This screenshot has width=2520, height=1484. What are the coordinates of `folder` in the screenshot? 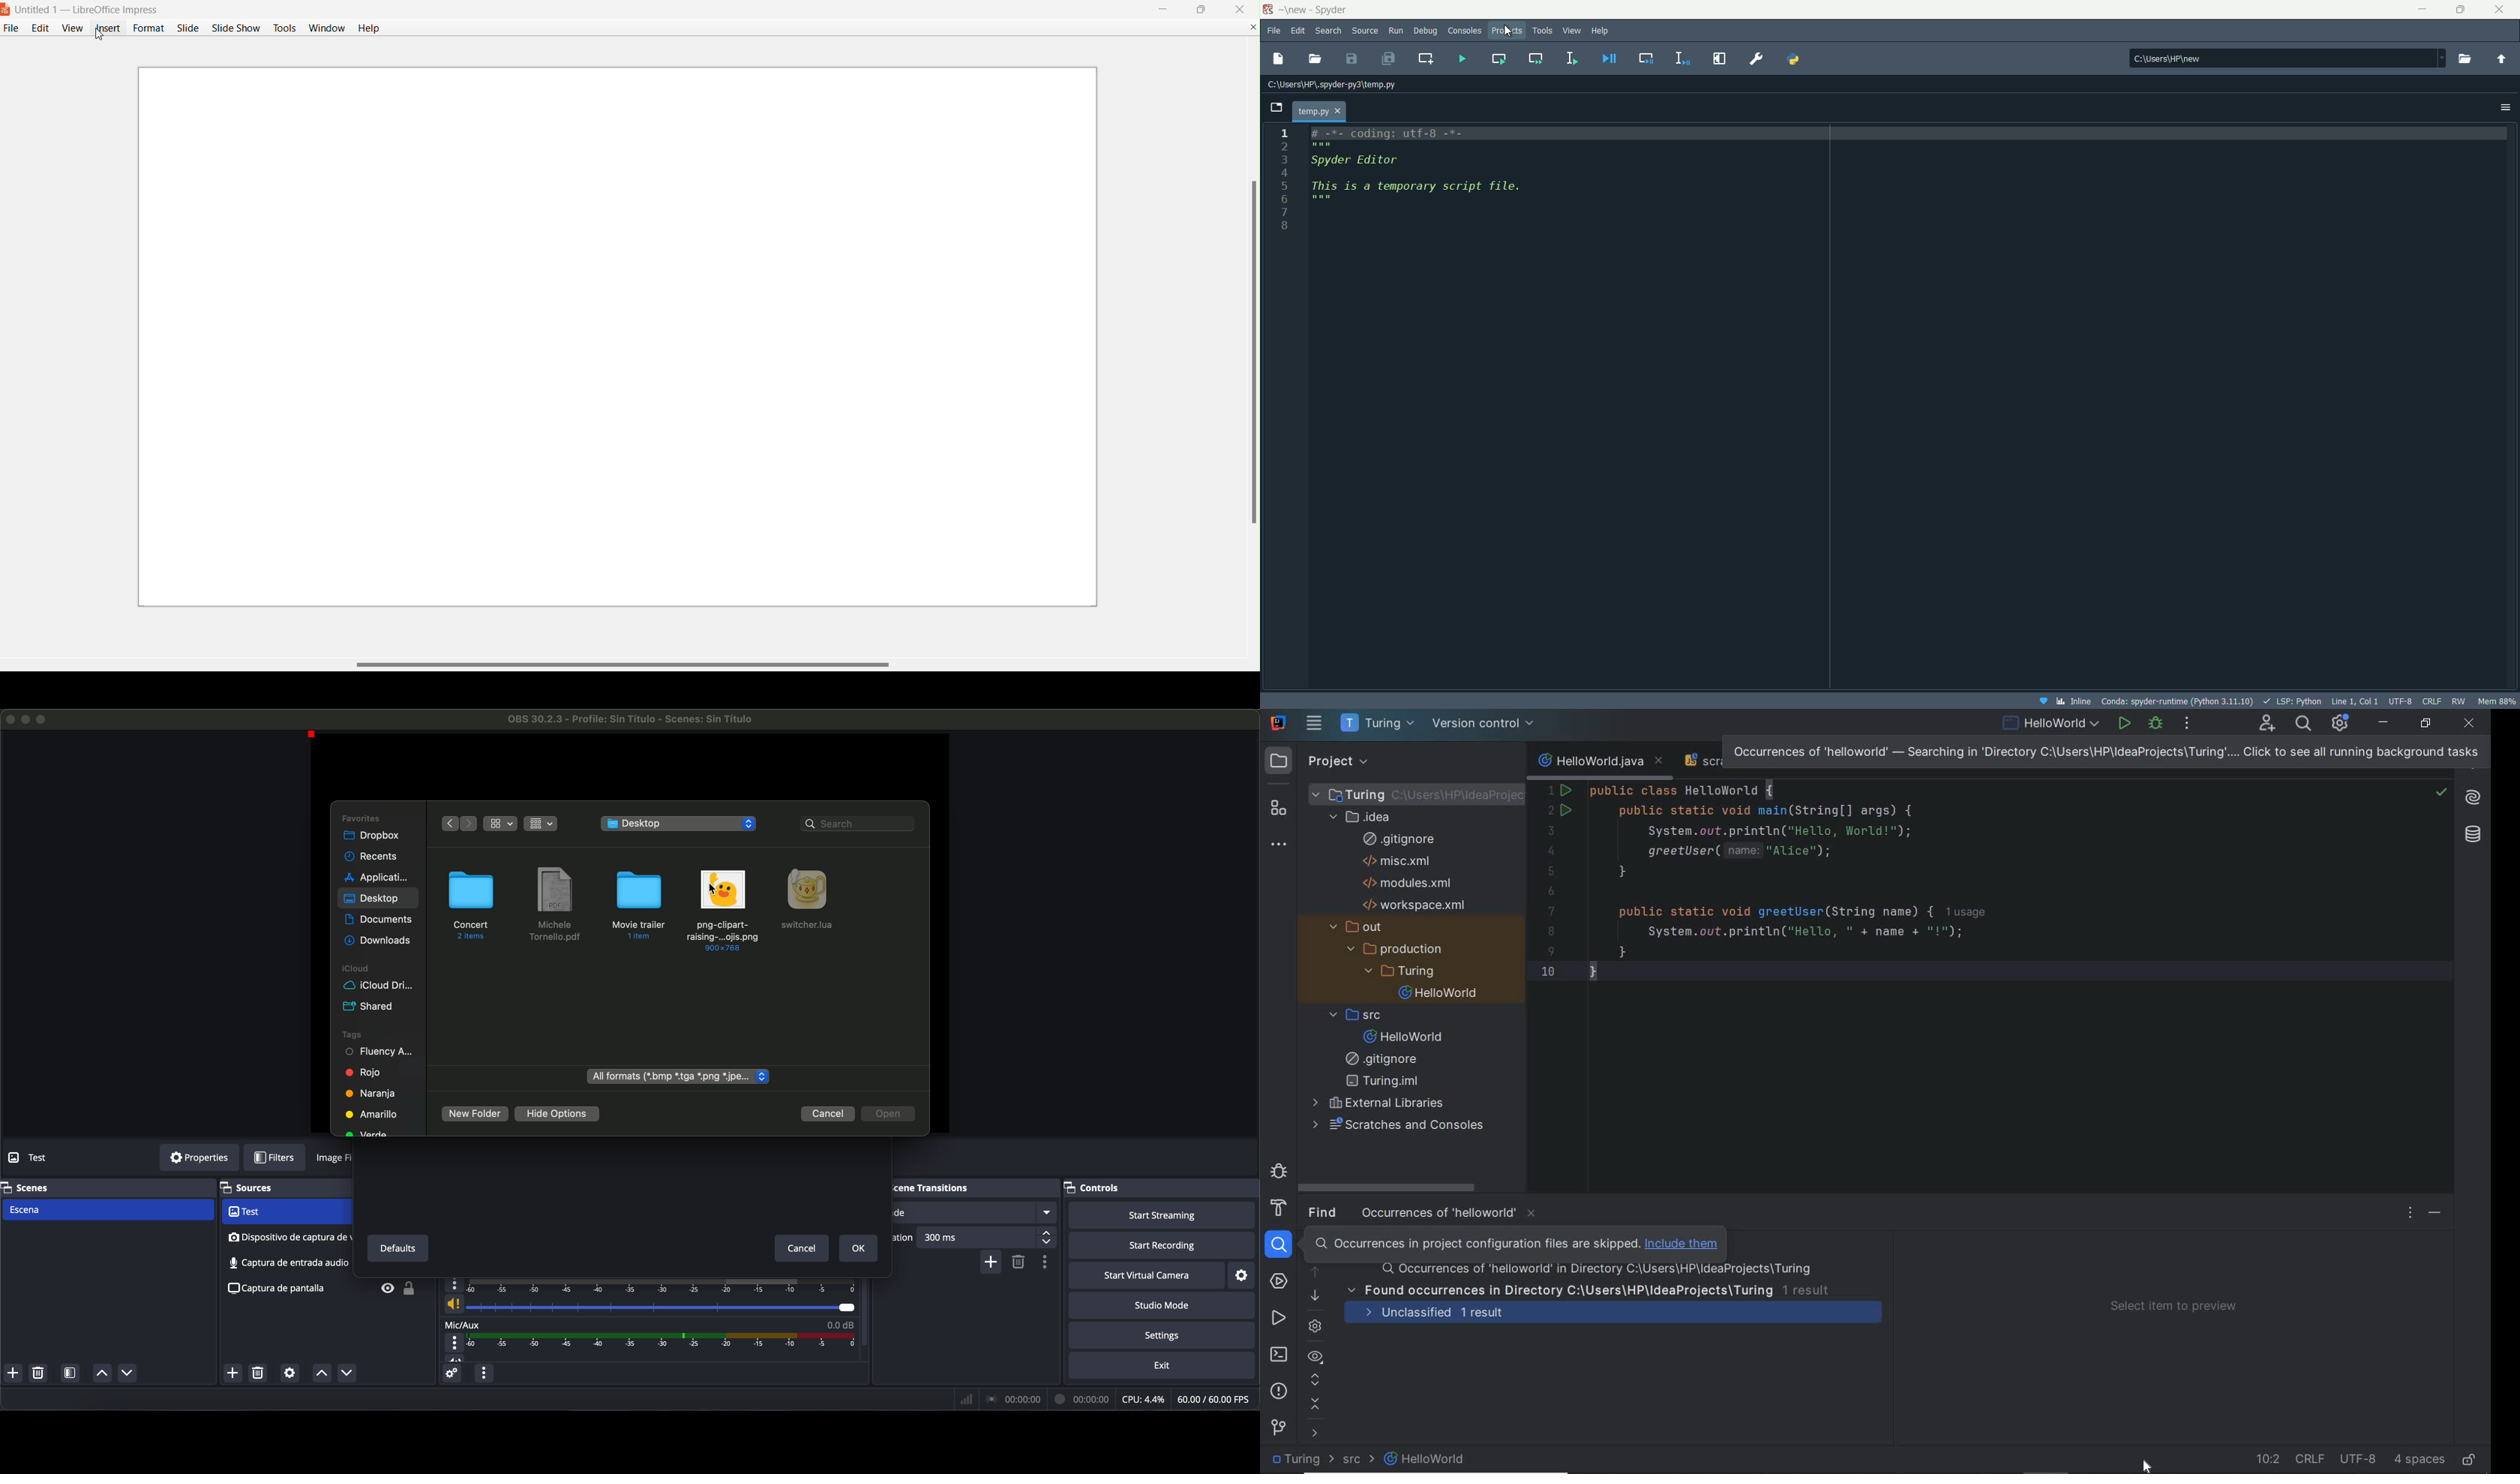 It's located at (472, 906).